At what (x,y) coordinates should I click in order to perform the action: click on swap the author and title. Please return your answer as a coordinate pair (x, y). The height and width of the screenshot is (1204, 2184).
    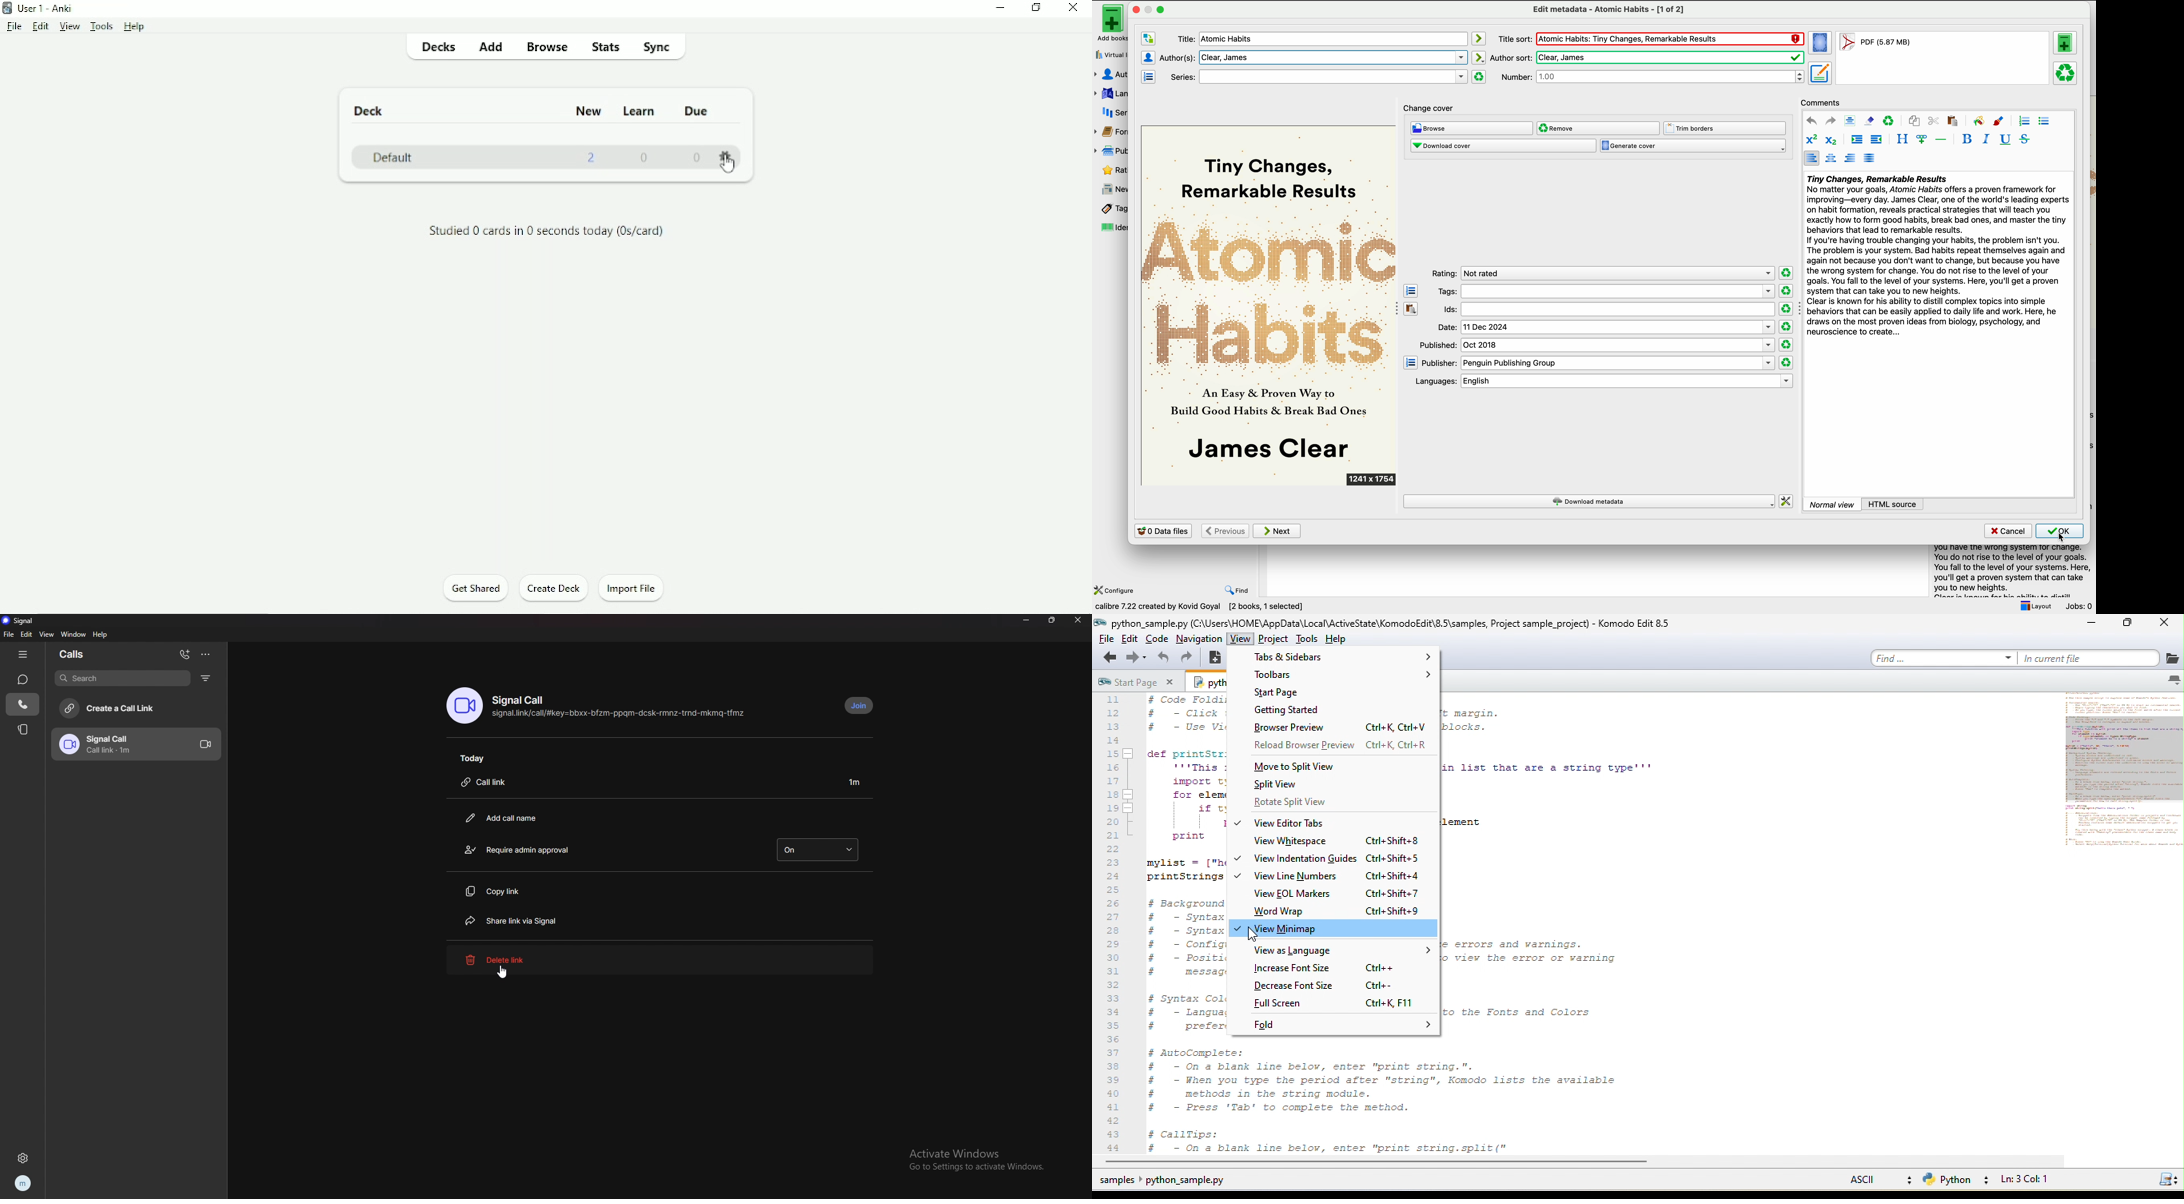
    Looking at the image, I should click on (1148, 39).